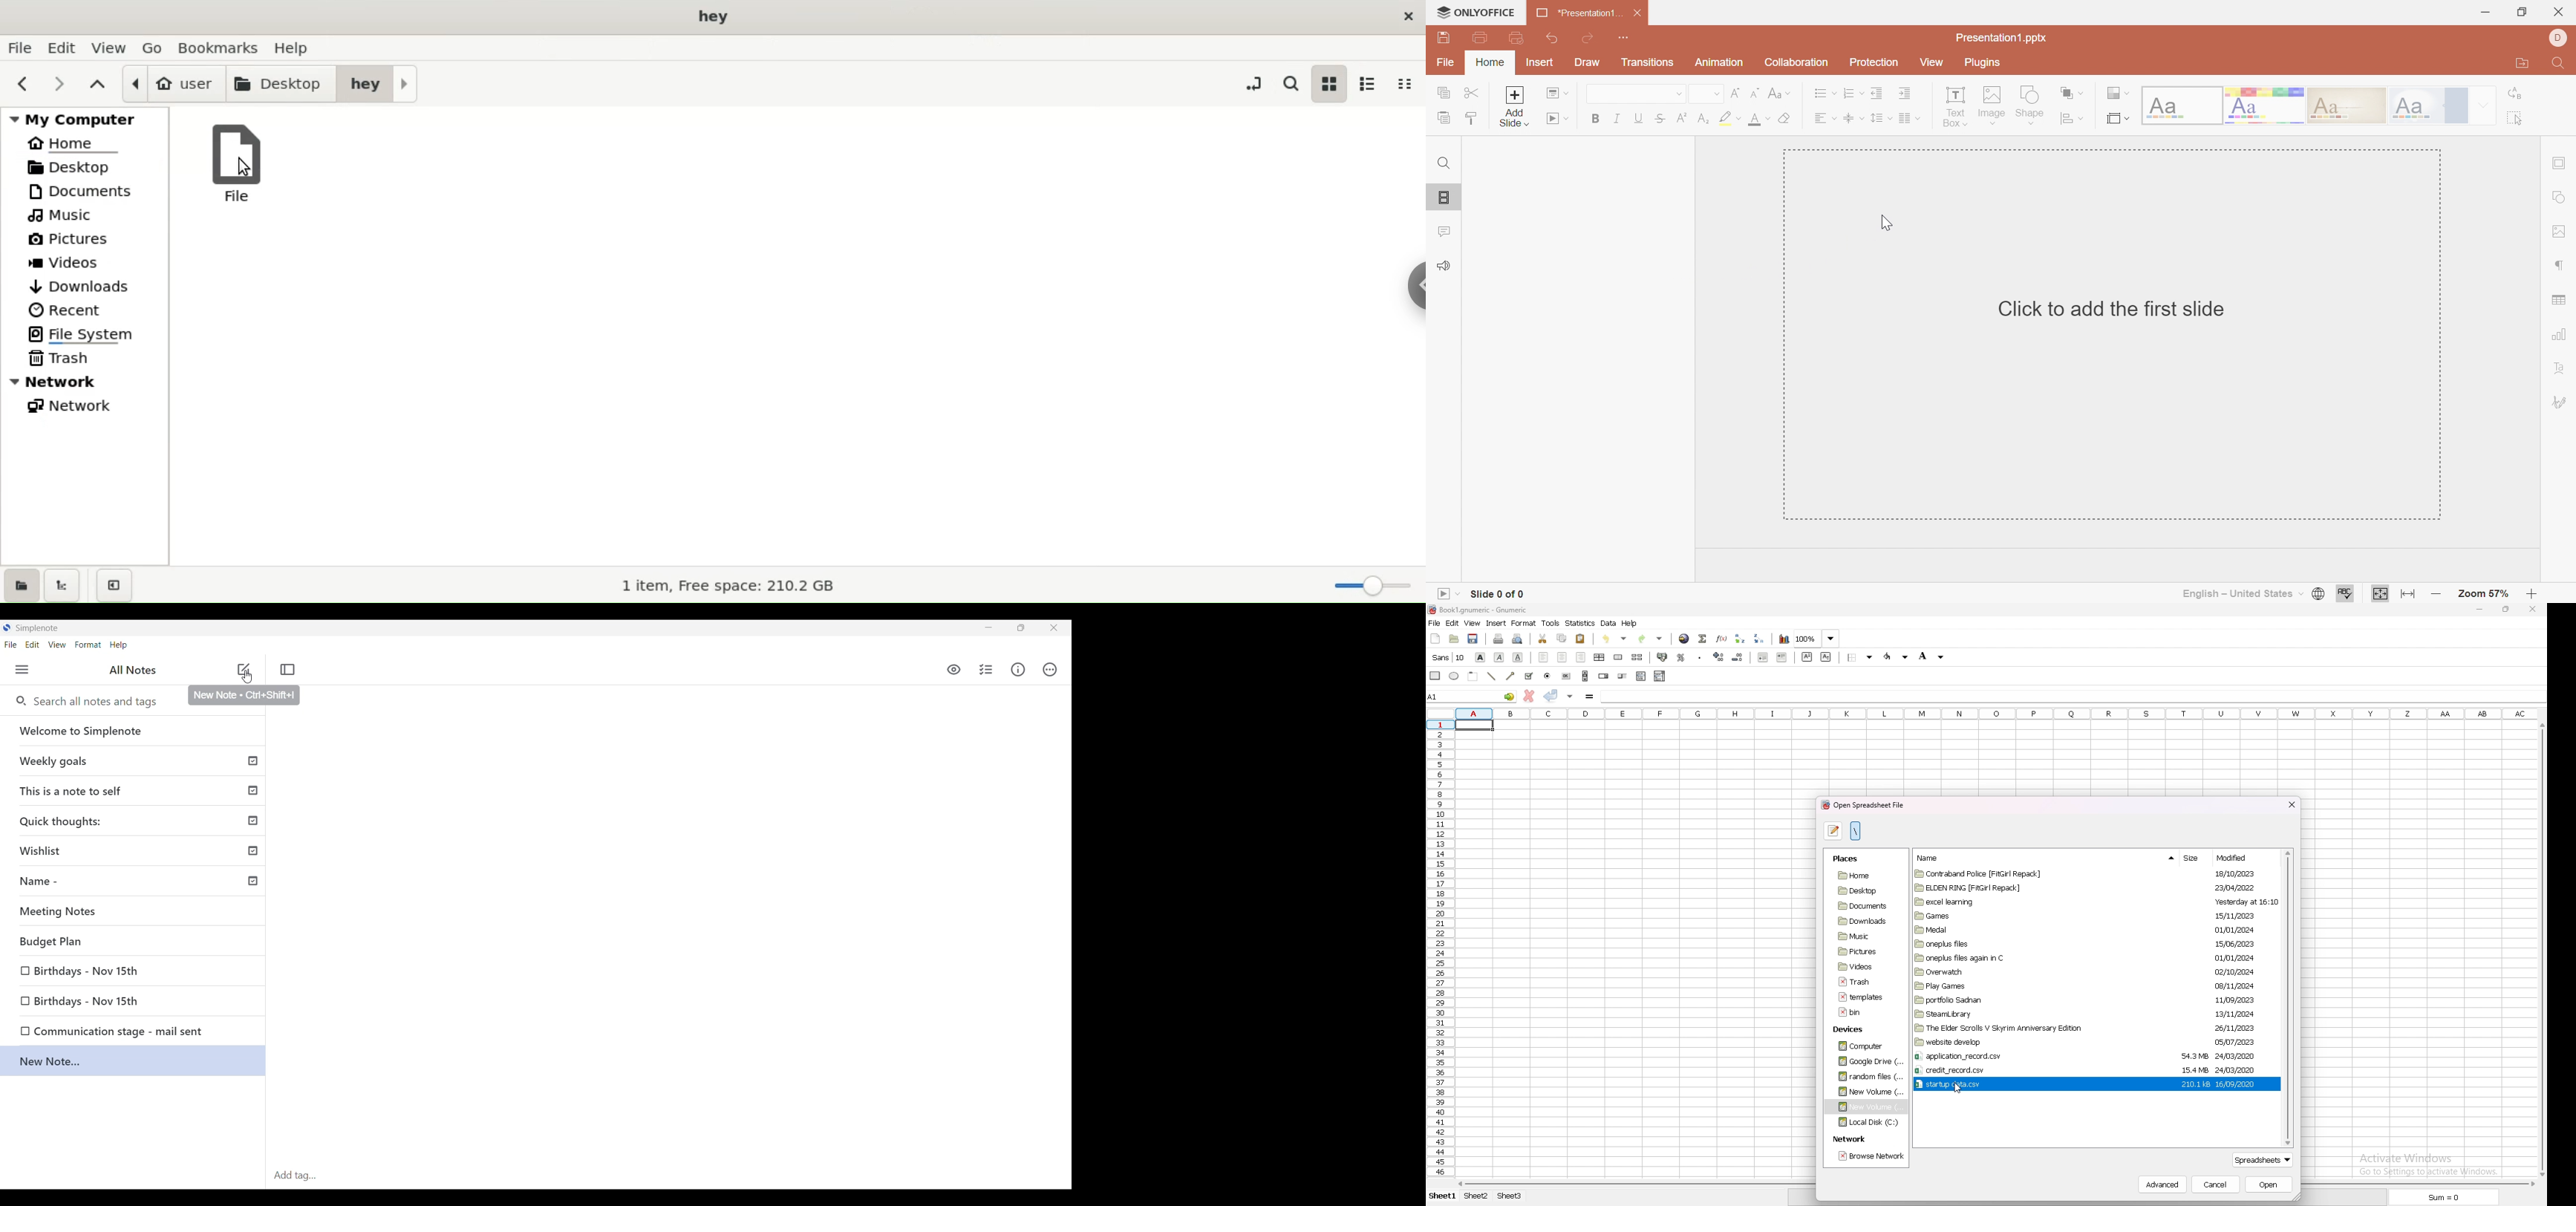 This screenshot has height=1232, width=2576. What do you see at coordinates (2127, 92) in the screenshot?
I see `Drop Down` at bounding box center [2127, 92].